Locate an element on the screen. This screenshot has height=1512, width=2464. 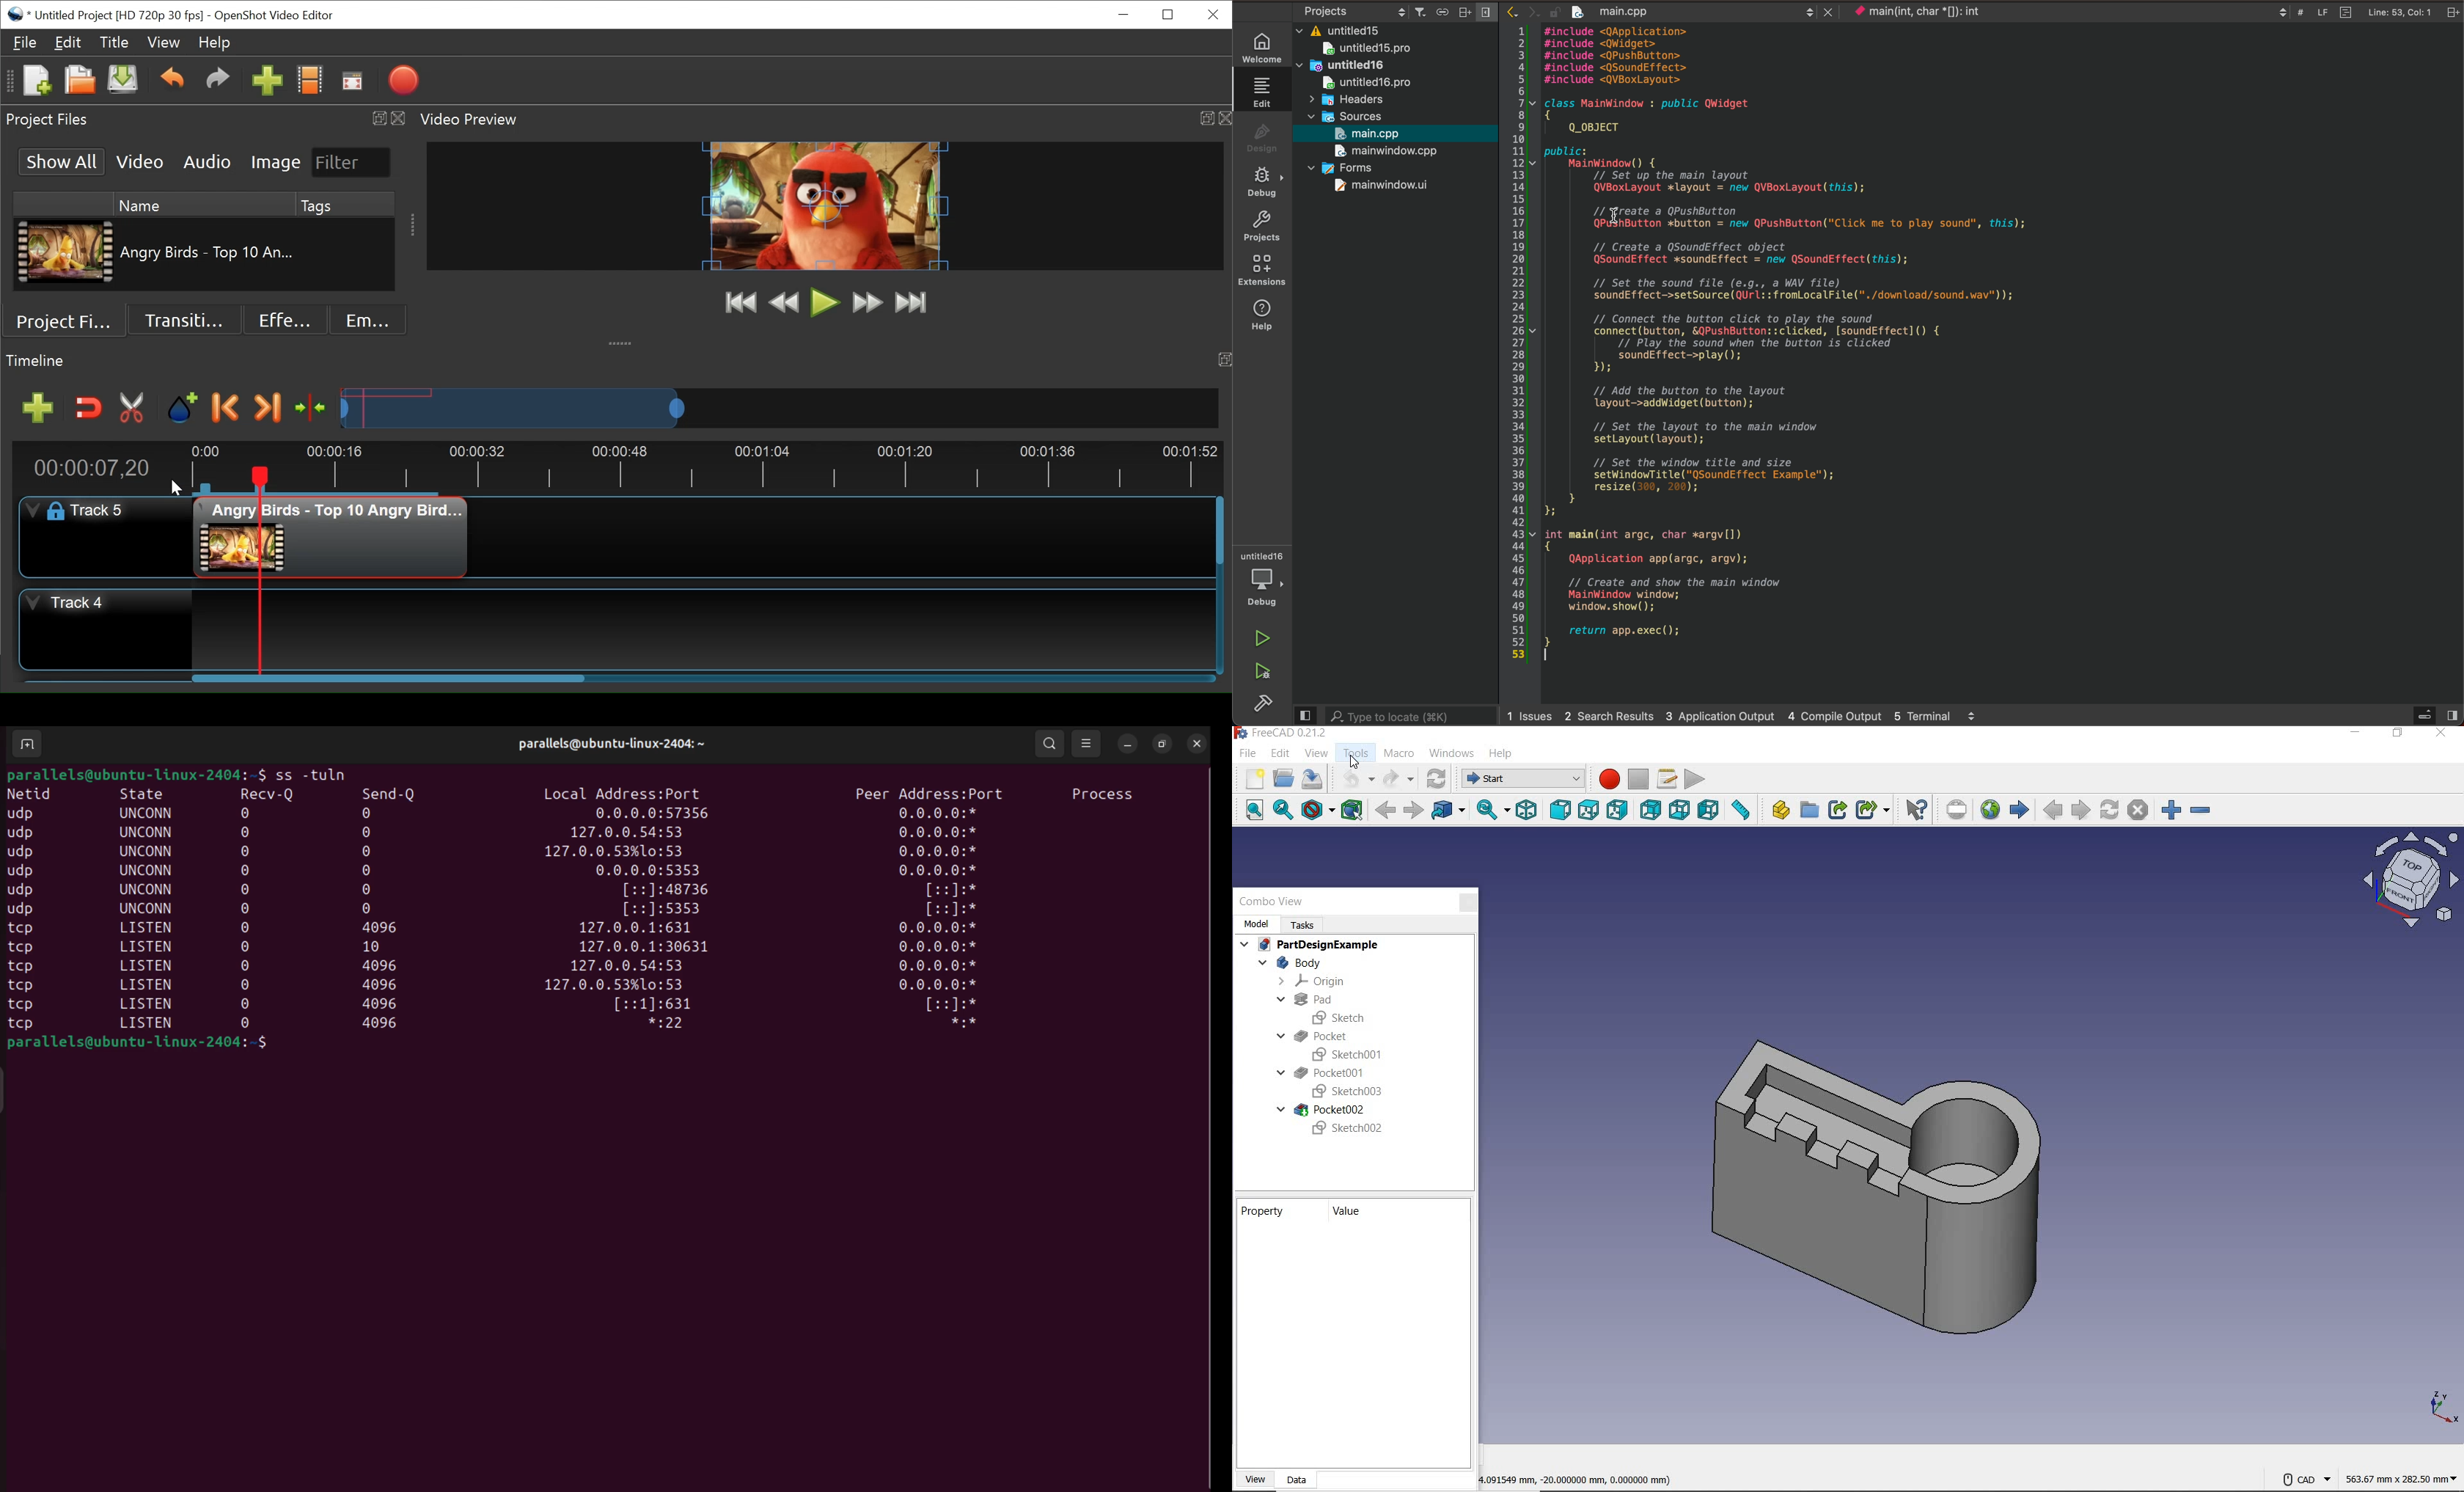
Isometric is located at coordinates (1527, 809).